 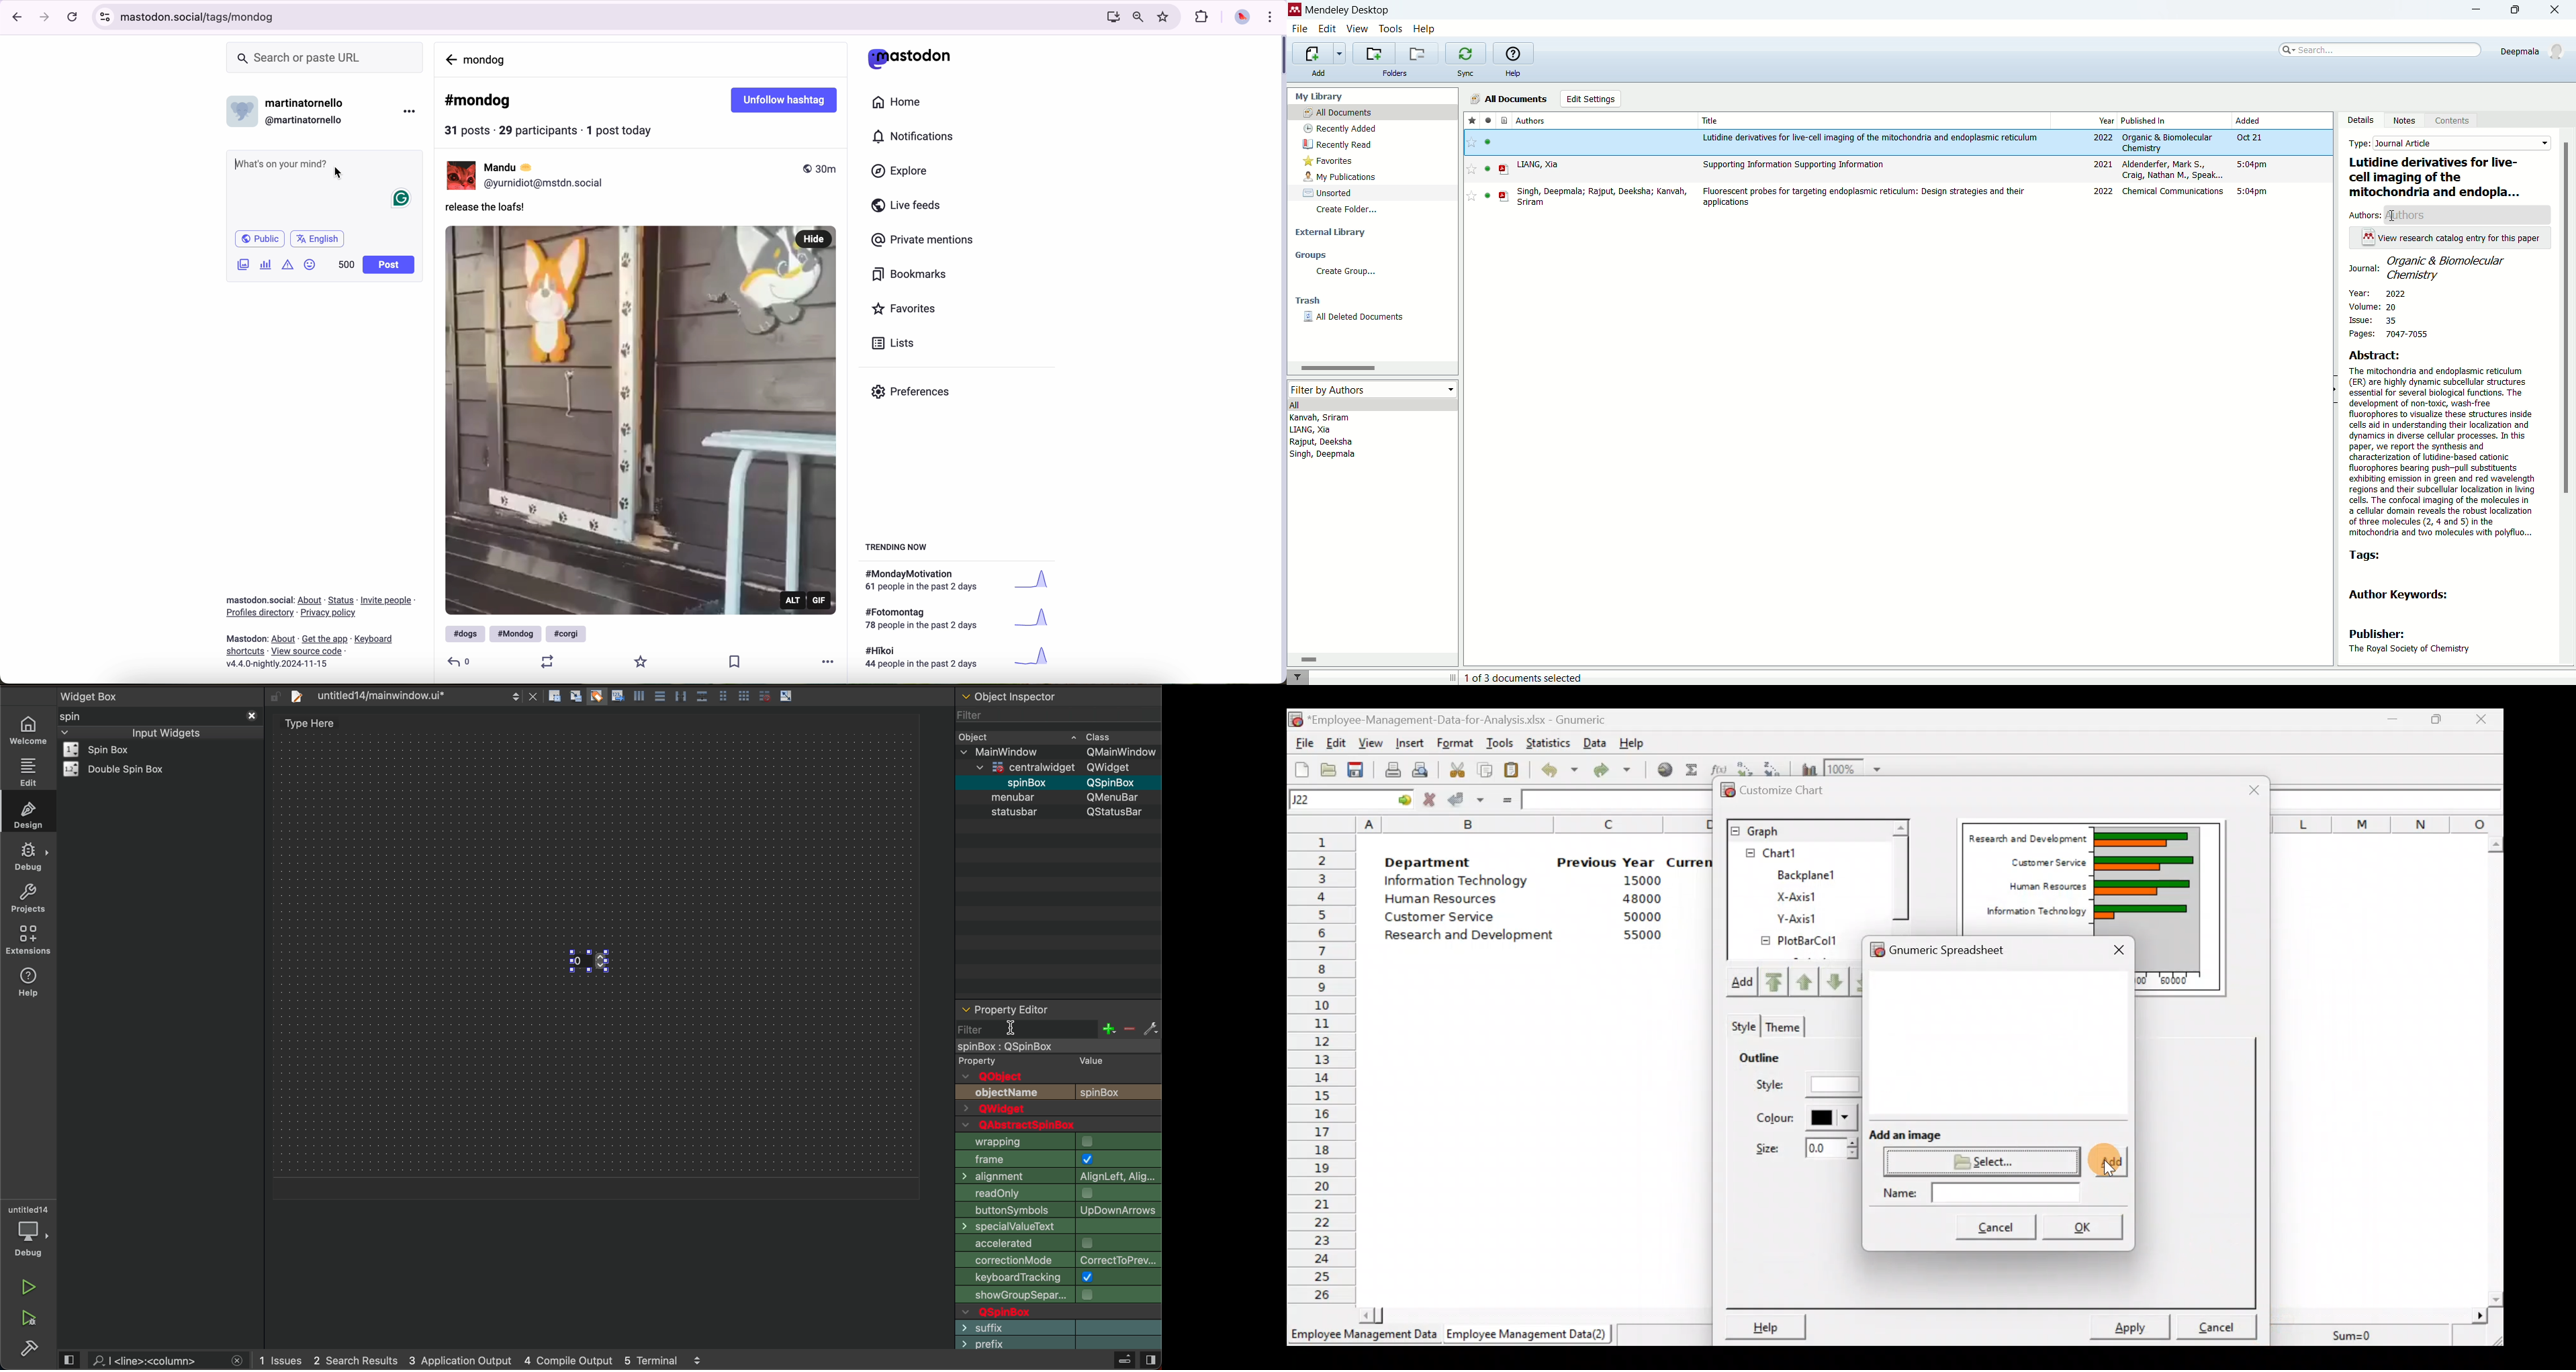 I want to click on Format, so click(x=1457, y=741).